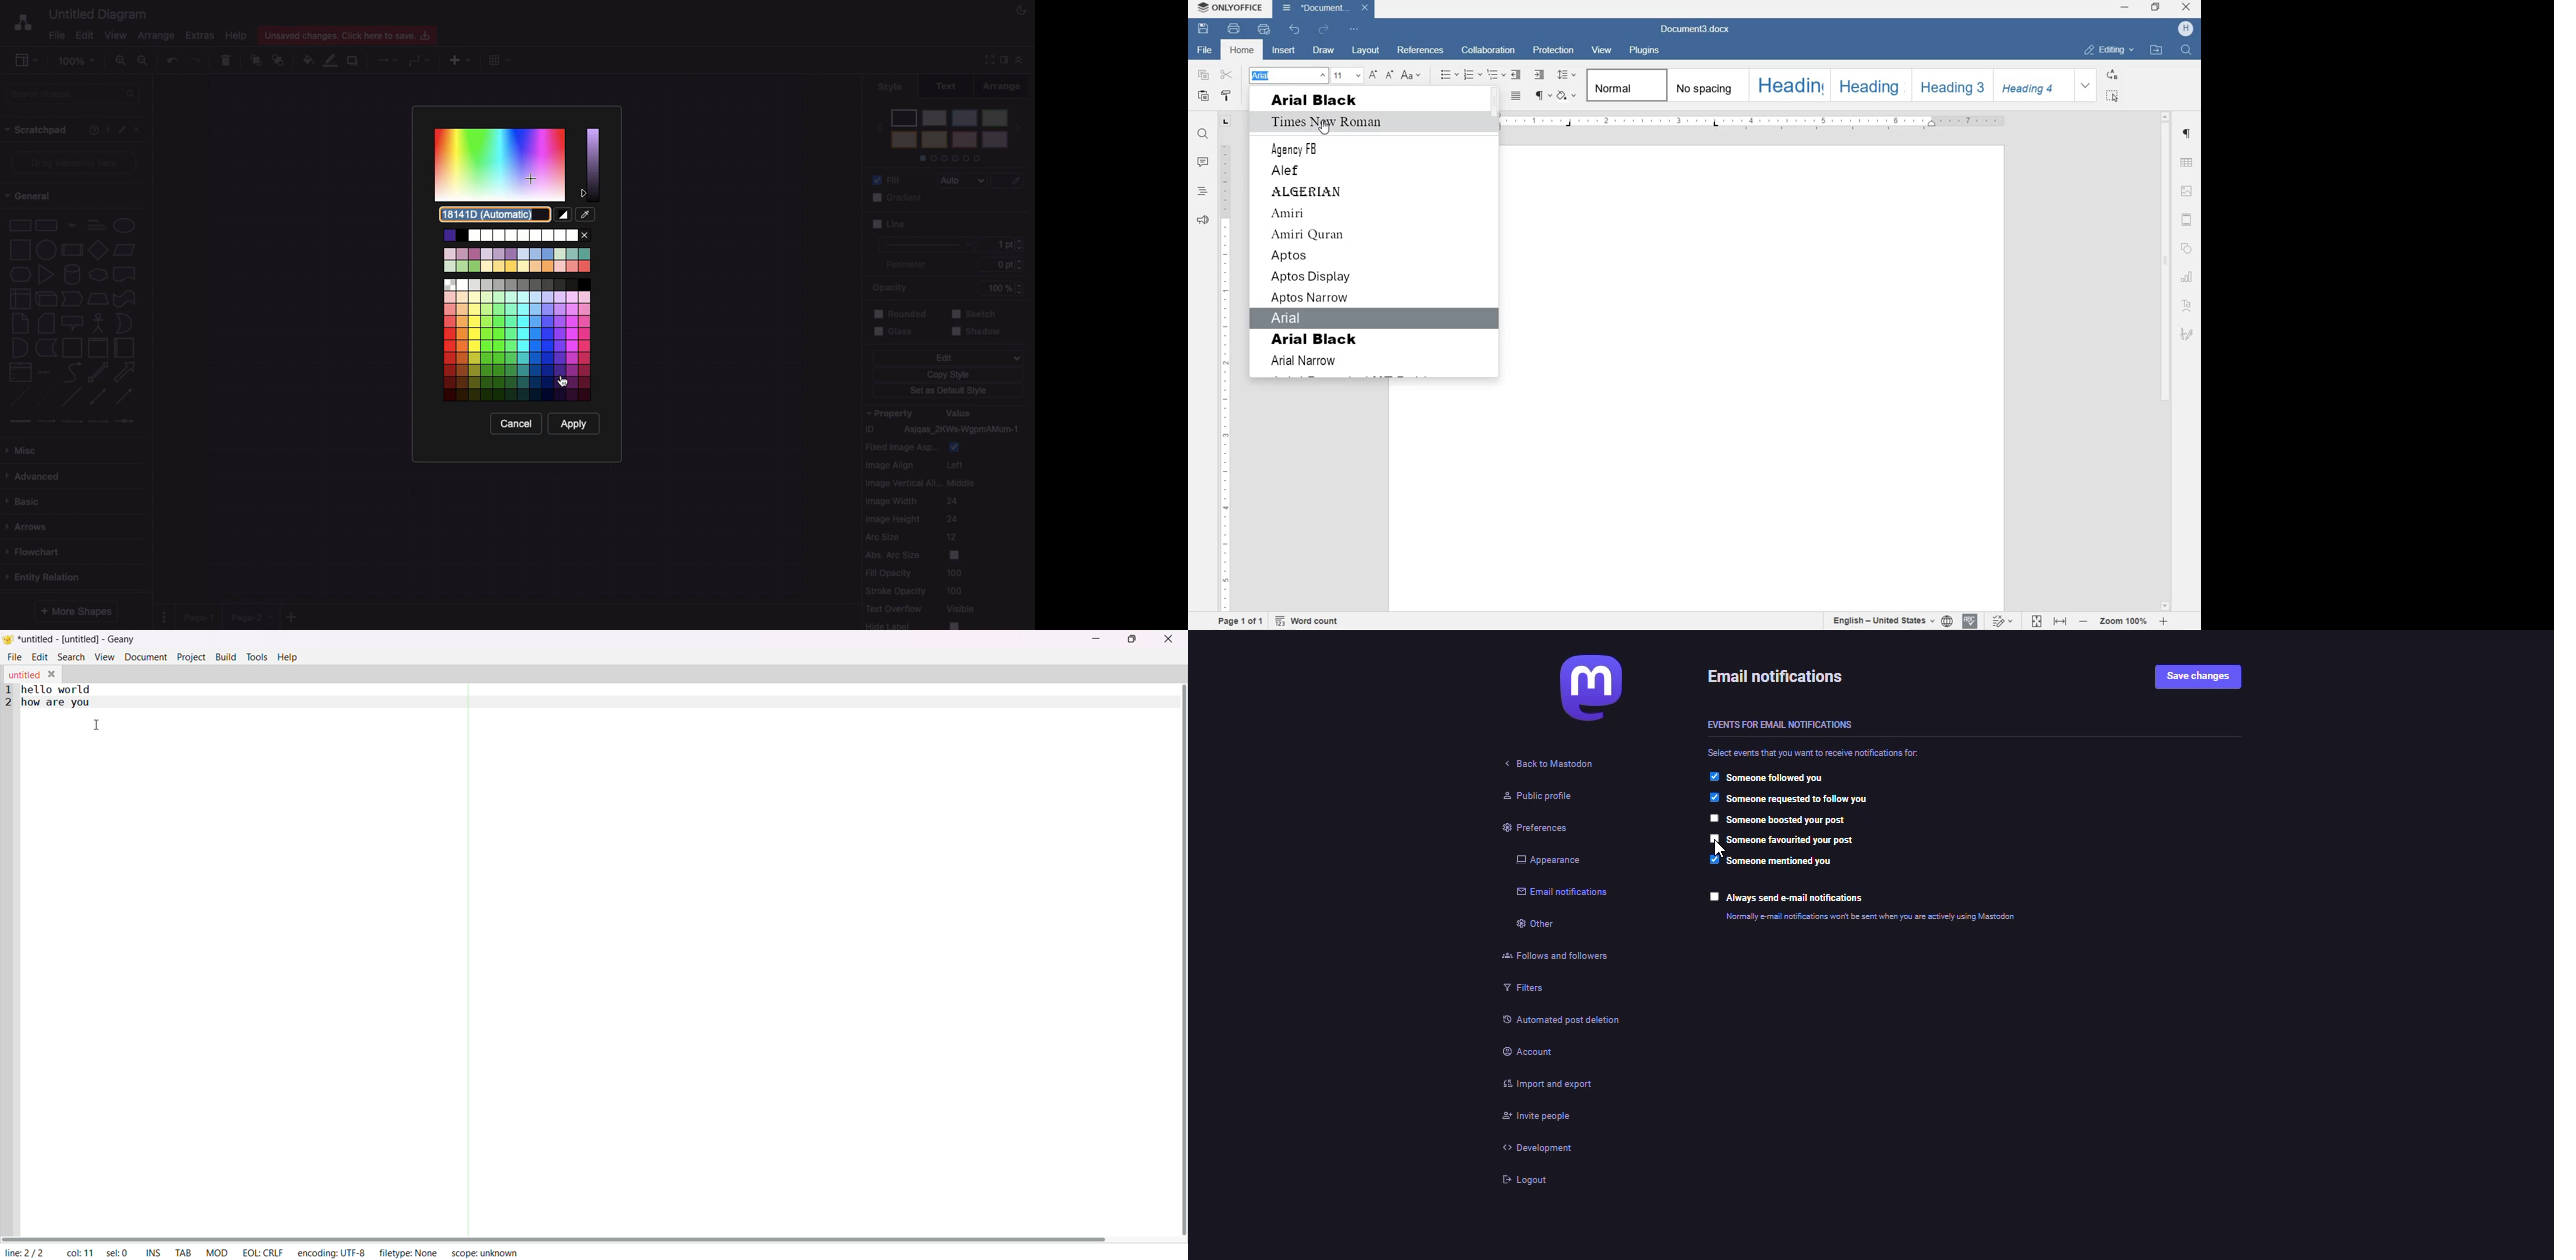 The height and width of the screenshot is (1260, 2576). I want to click on cursor, so click(563, 382).